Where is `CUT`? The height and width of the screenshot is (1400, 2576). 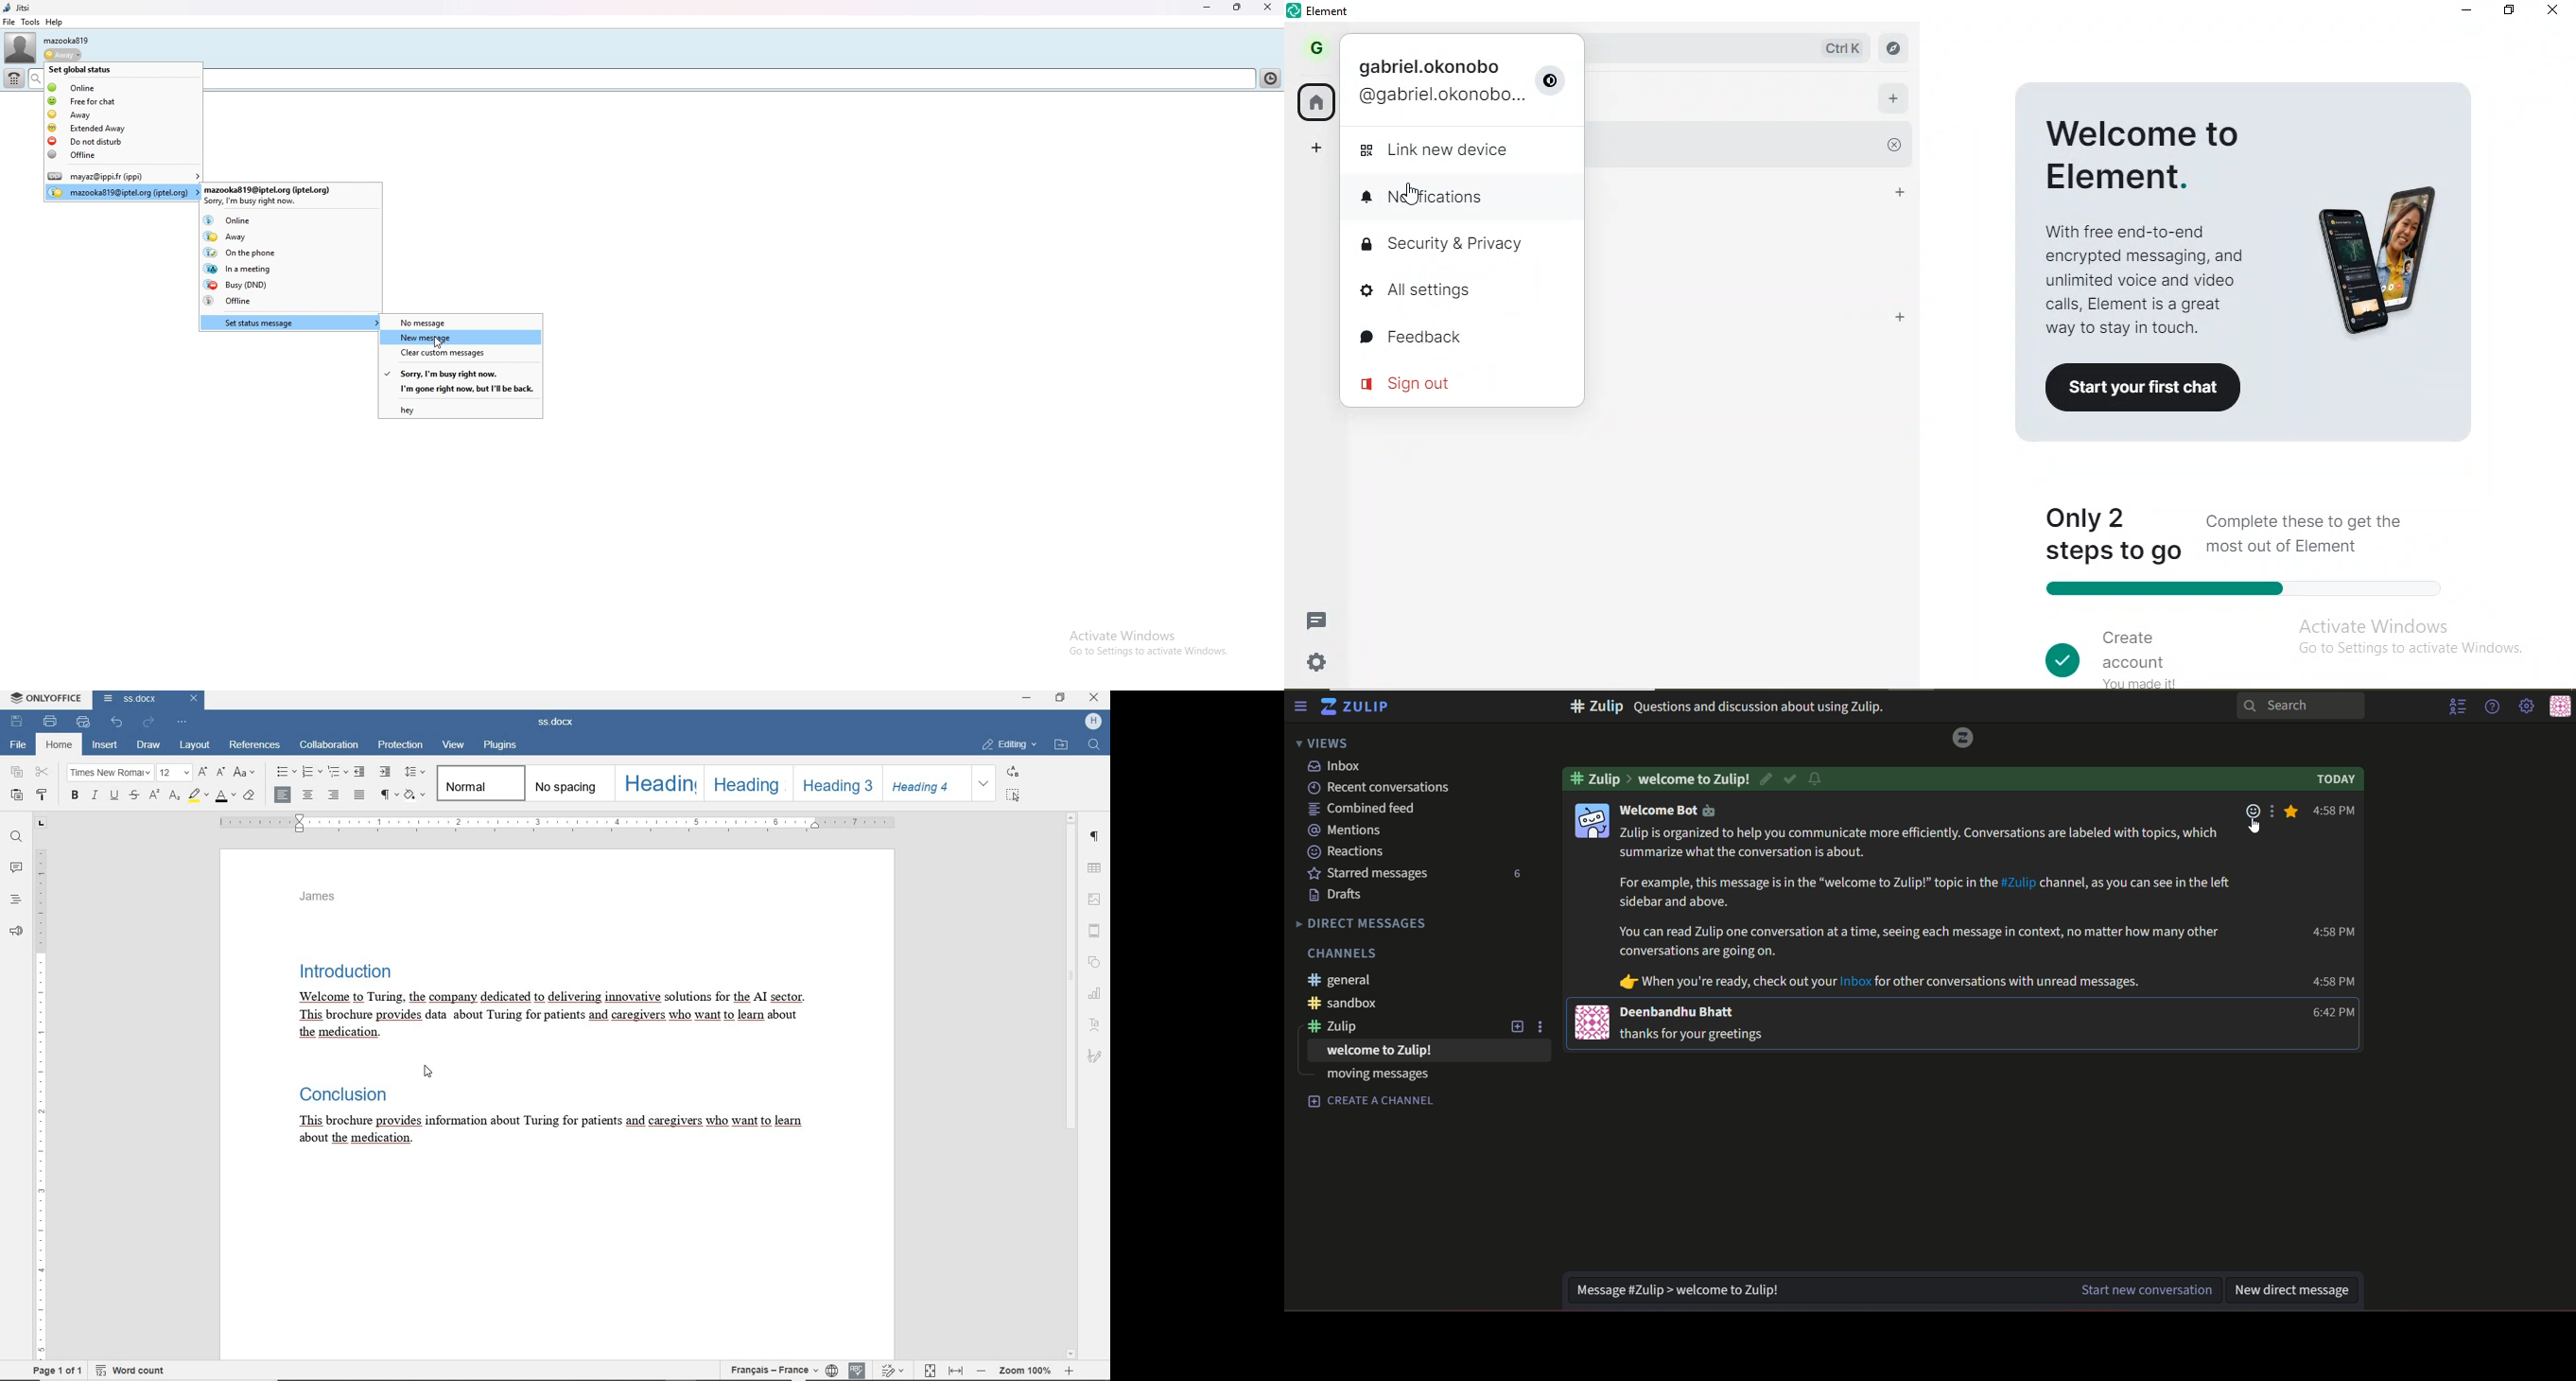
CUT is located at coordinates (42, 773).